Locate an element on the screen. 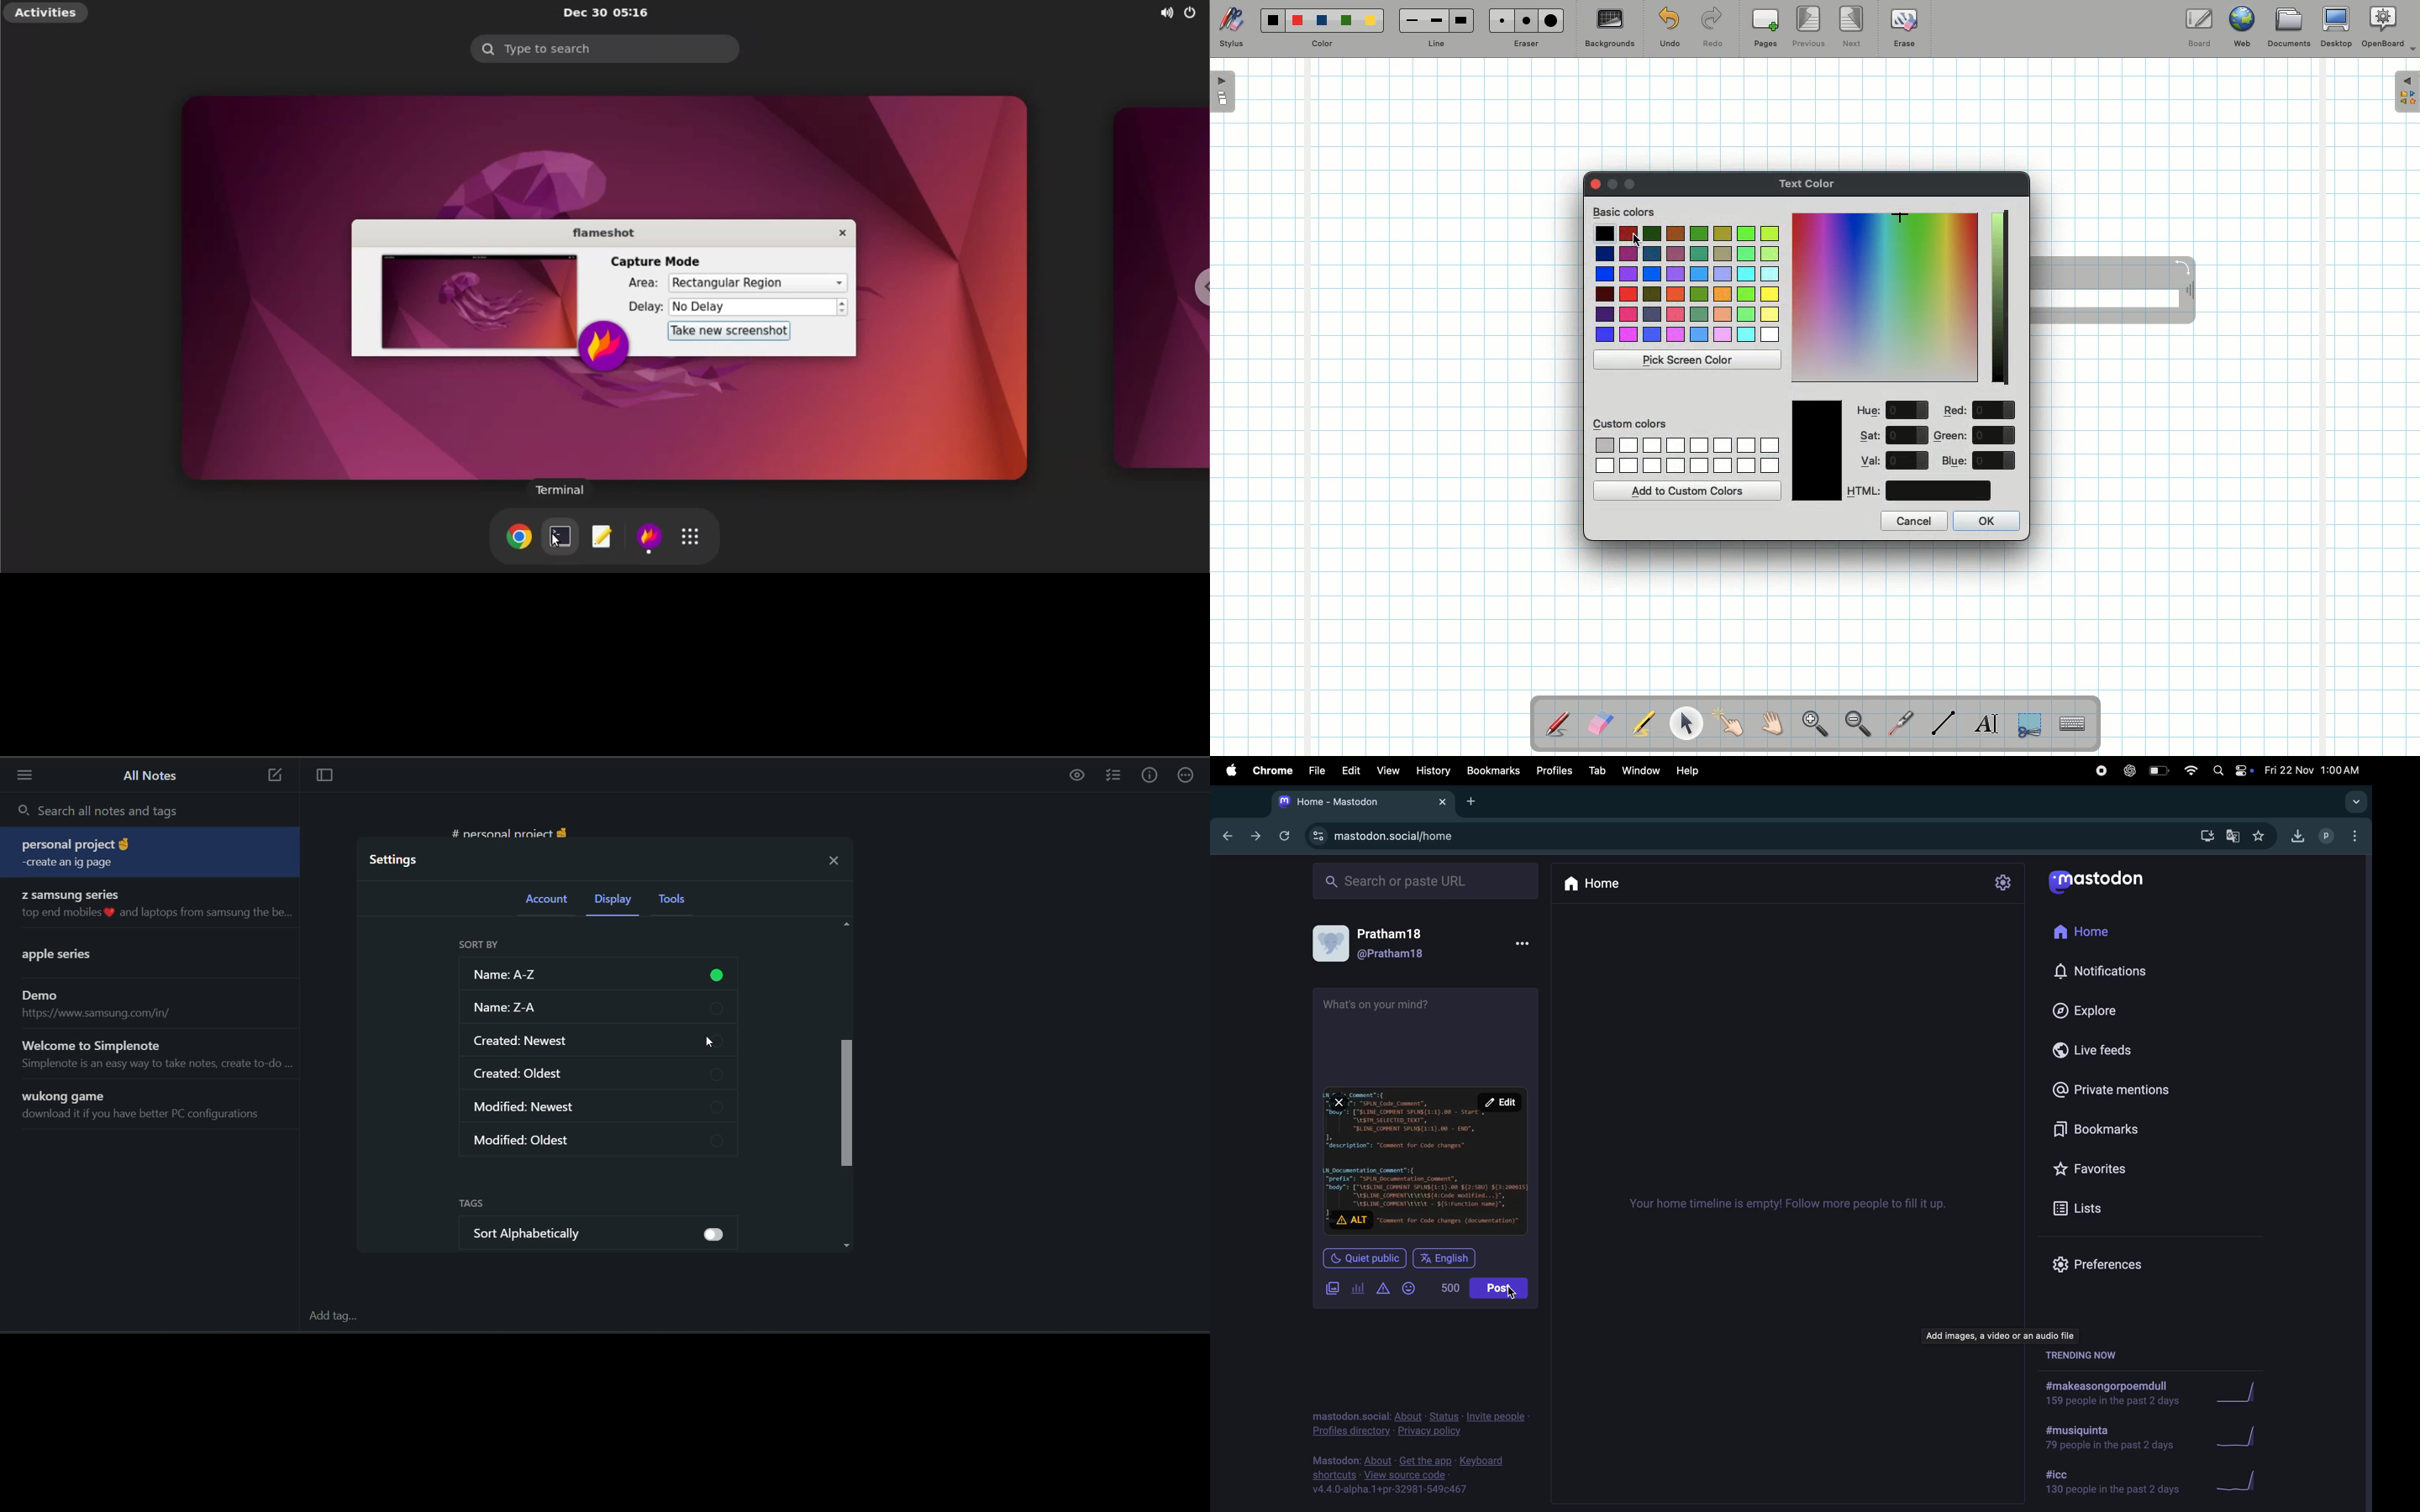 The image size is (2436, 1512). searchtabs is located at coordinates (2353, 804).